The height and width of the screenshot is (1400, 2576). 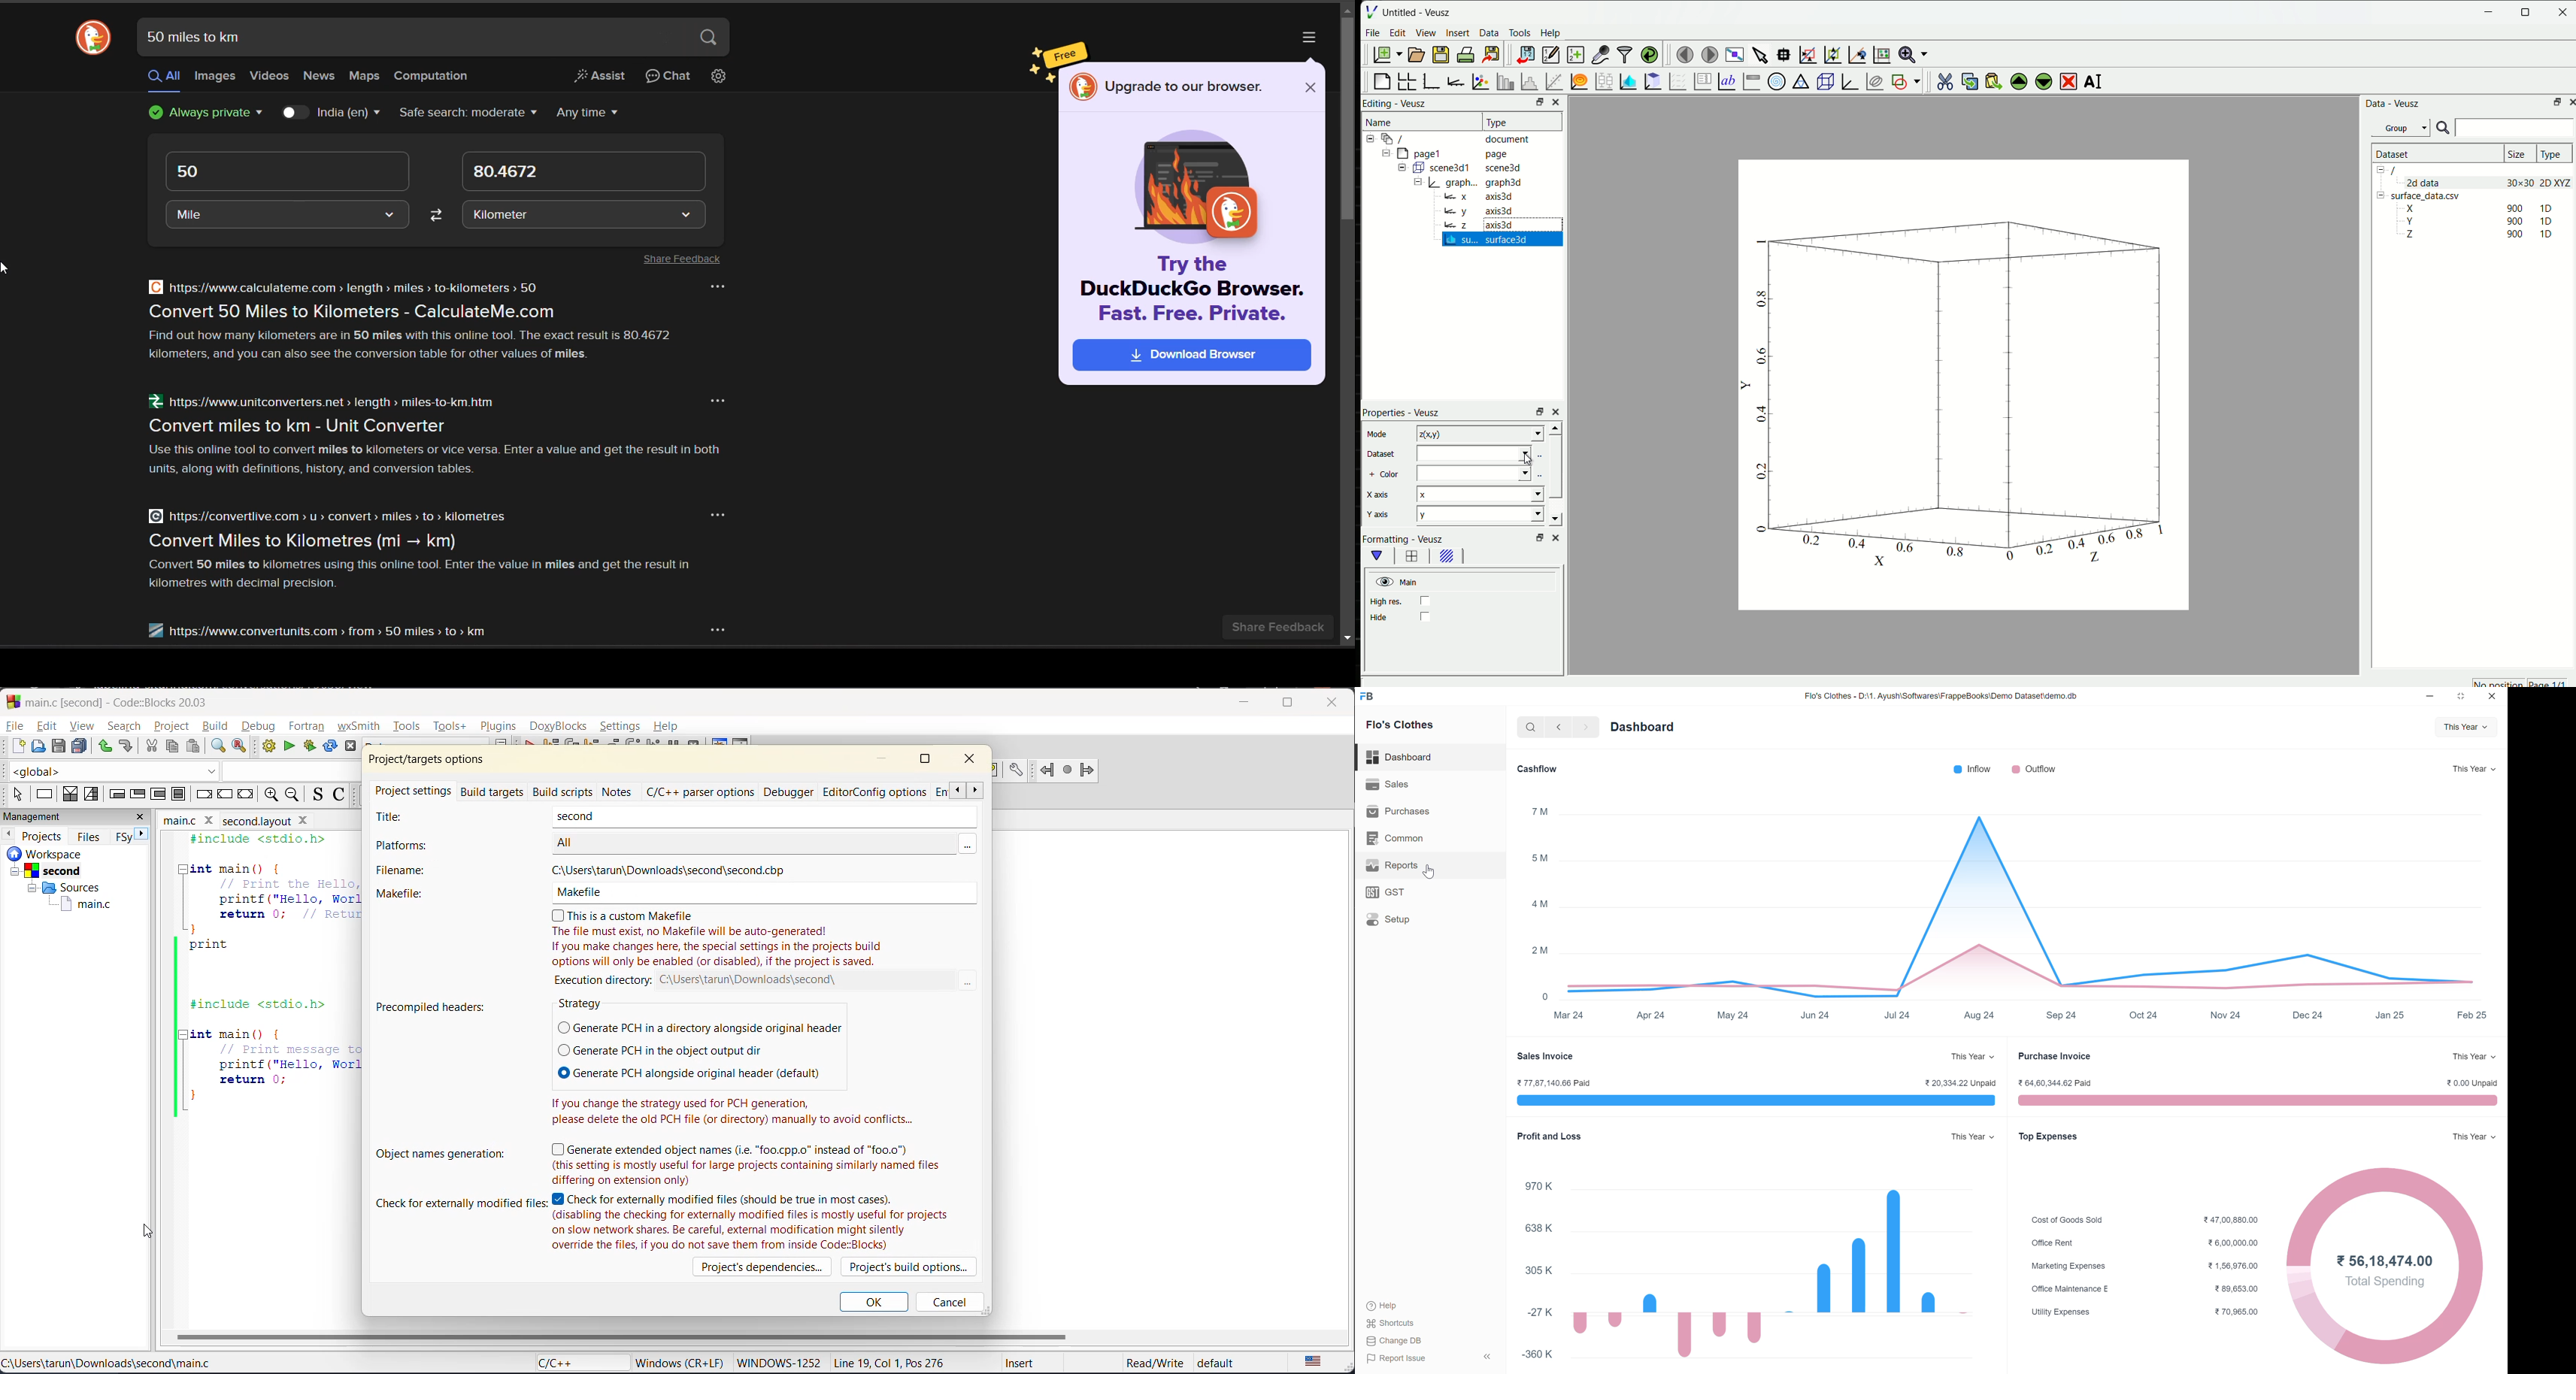 What do you see at coordinates (1433, 81) in the screenshot?
I see `base graph` at bounding box center [1433, 81].